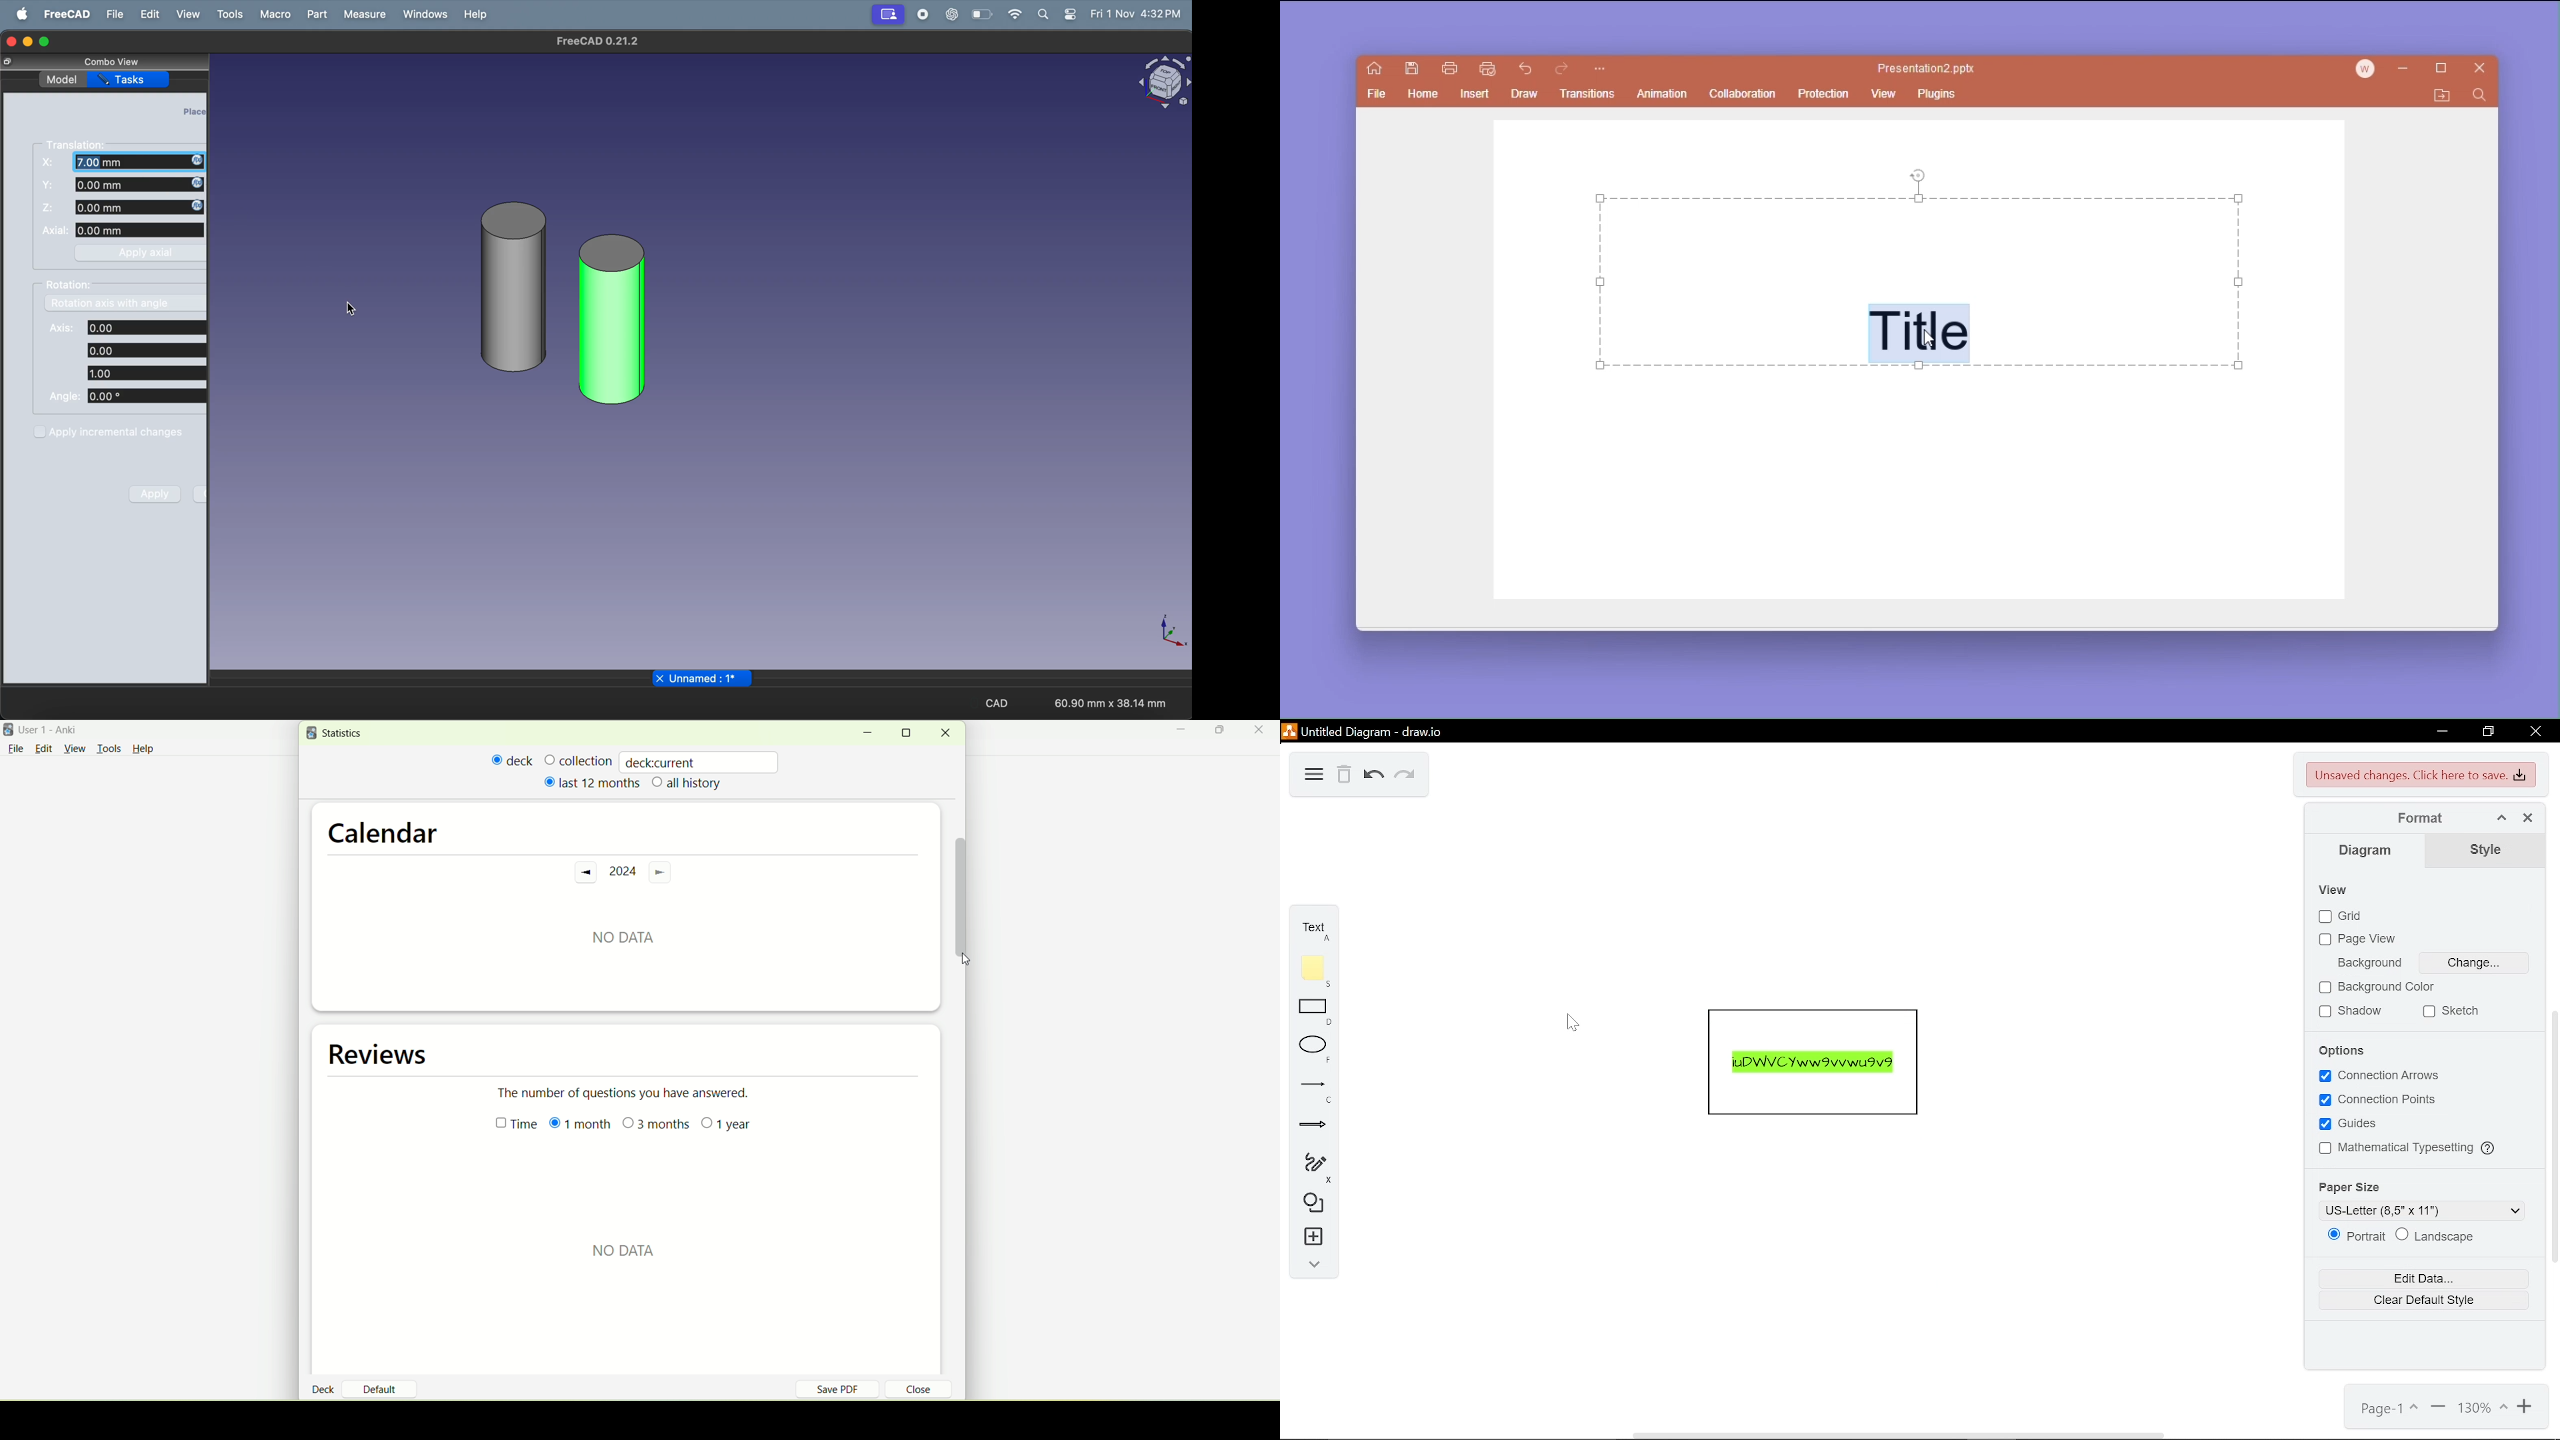 The image size is (2576, 1456). Describe the element at coordinates (2479, 1410) in the screenshot. I see `130%` at that location.